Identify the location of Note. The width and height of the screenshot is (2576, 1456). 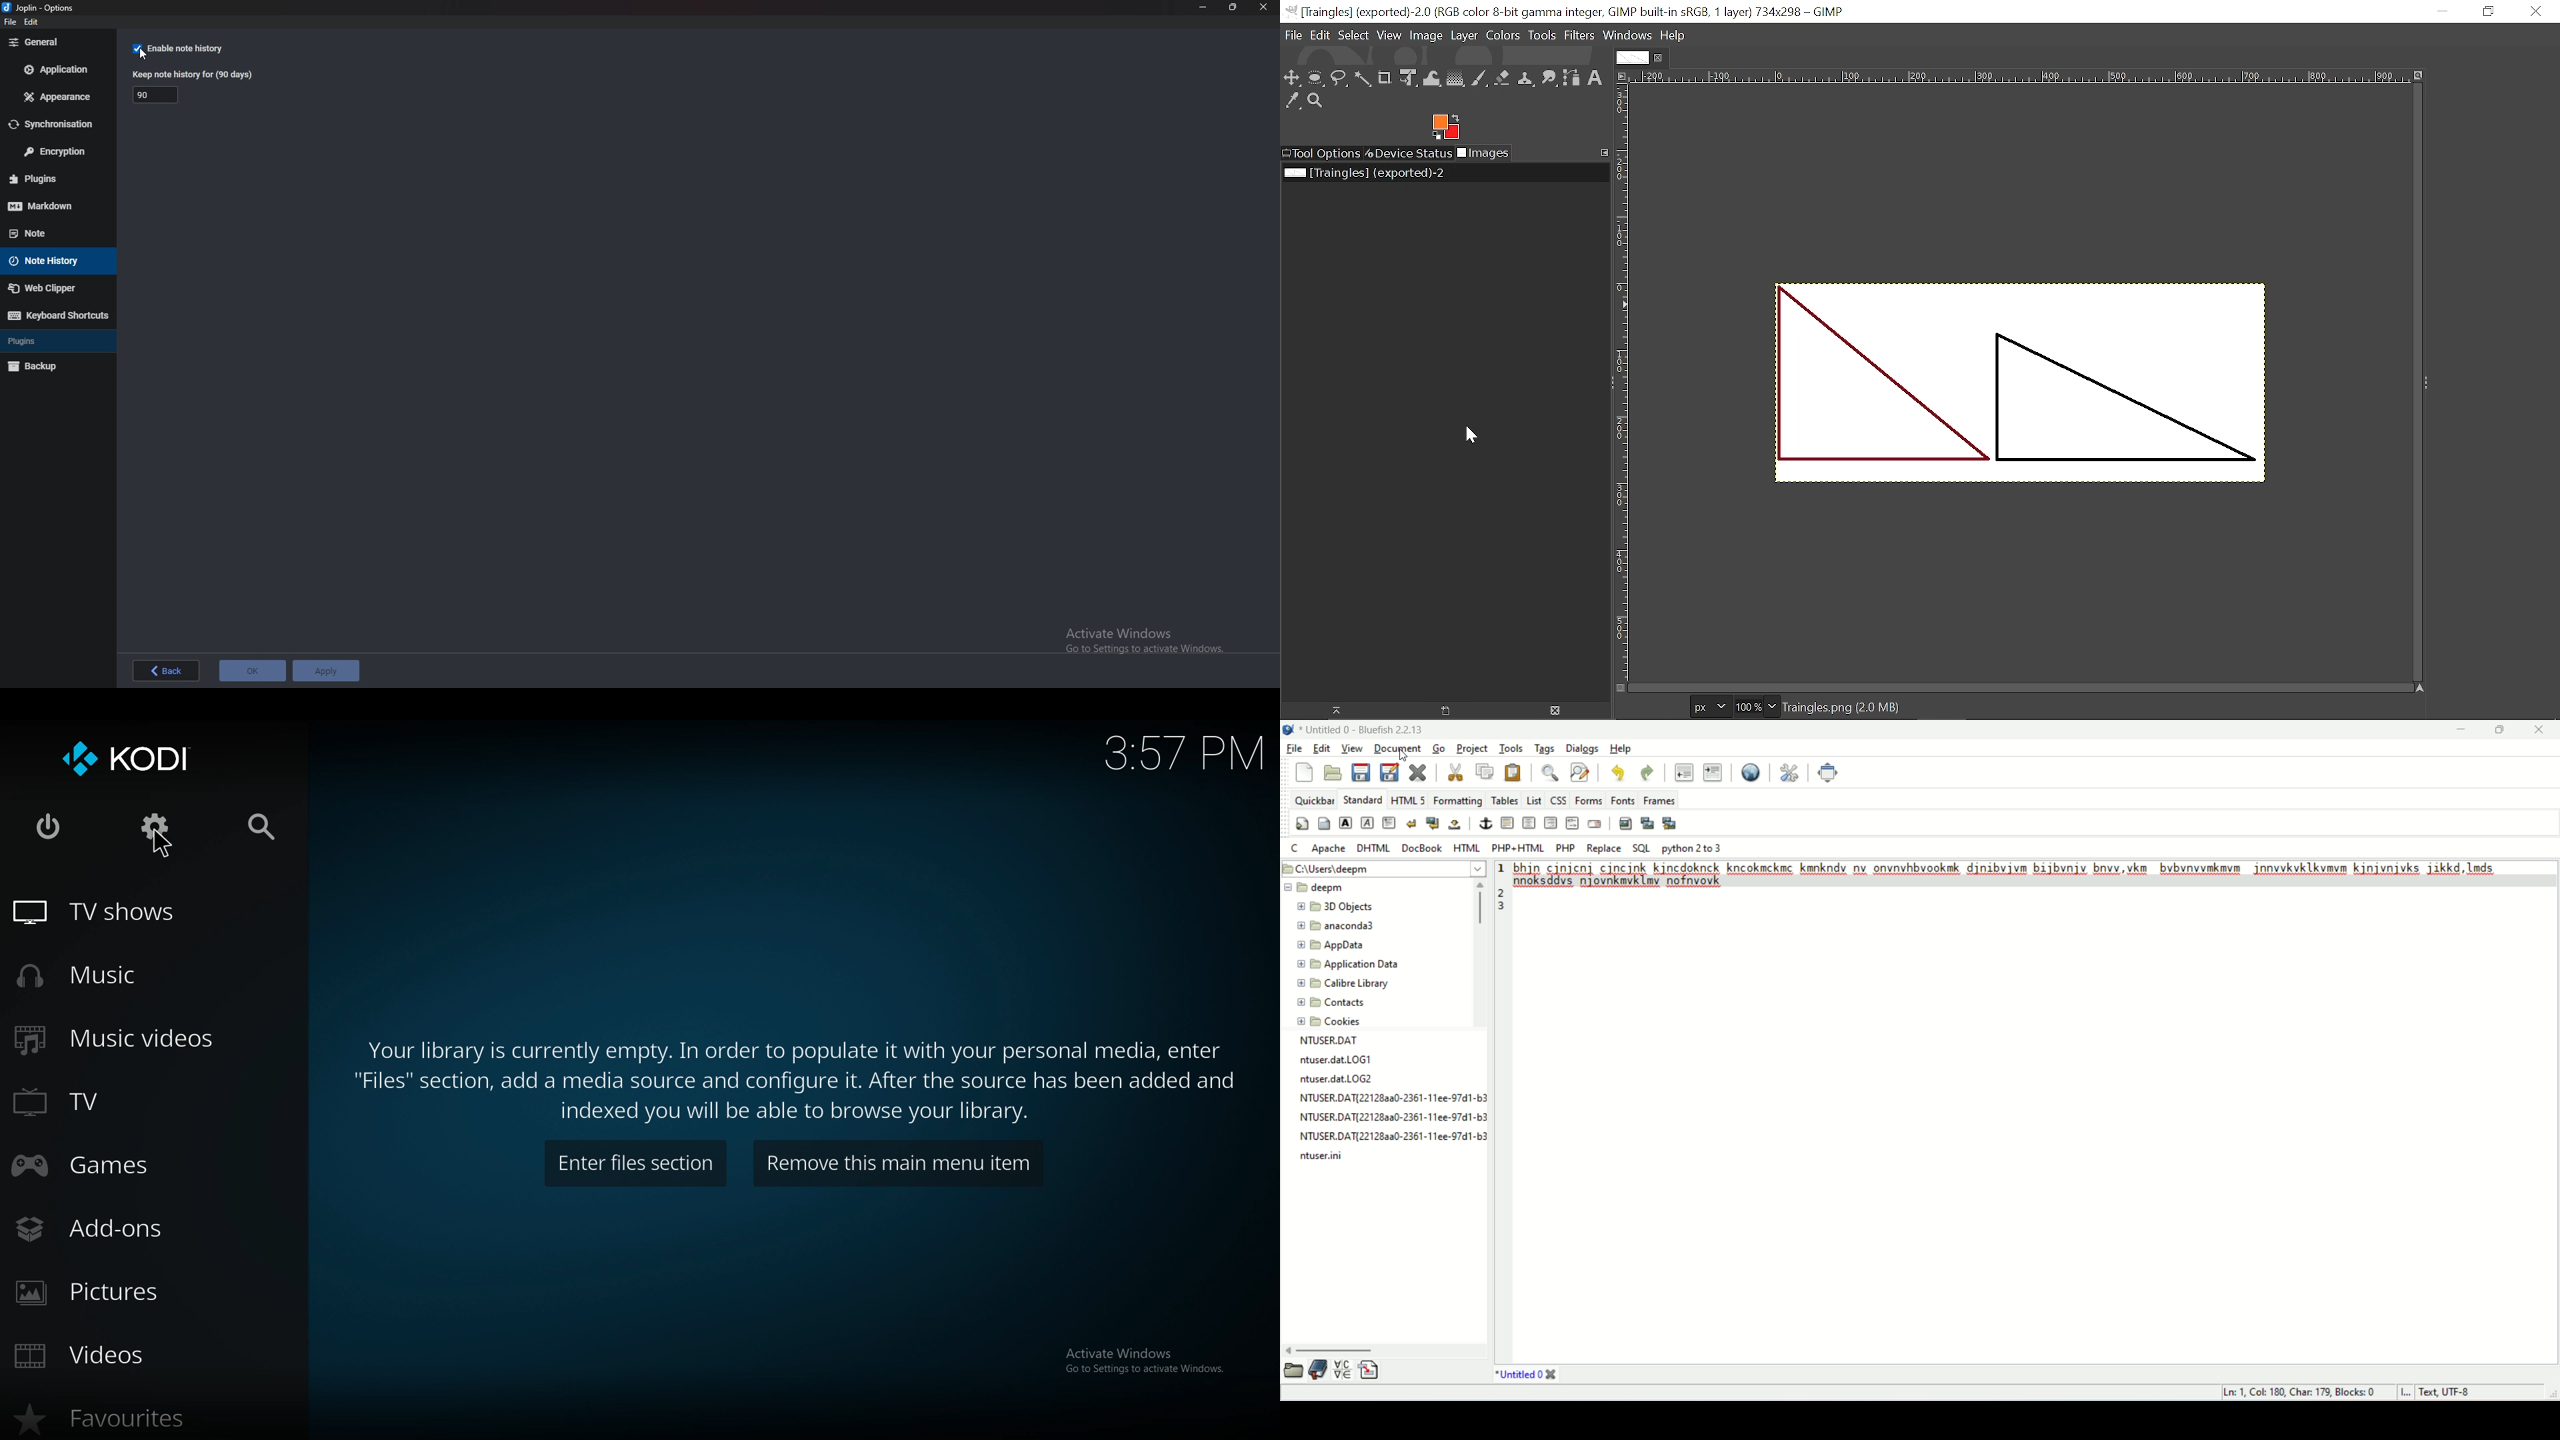
(51, 232).